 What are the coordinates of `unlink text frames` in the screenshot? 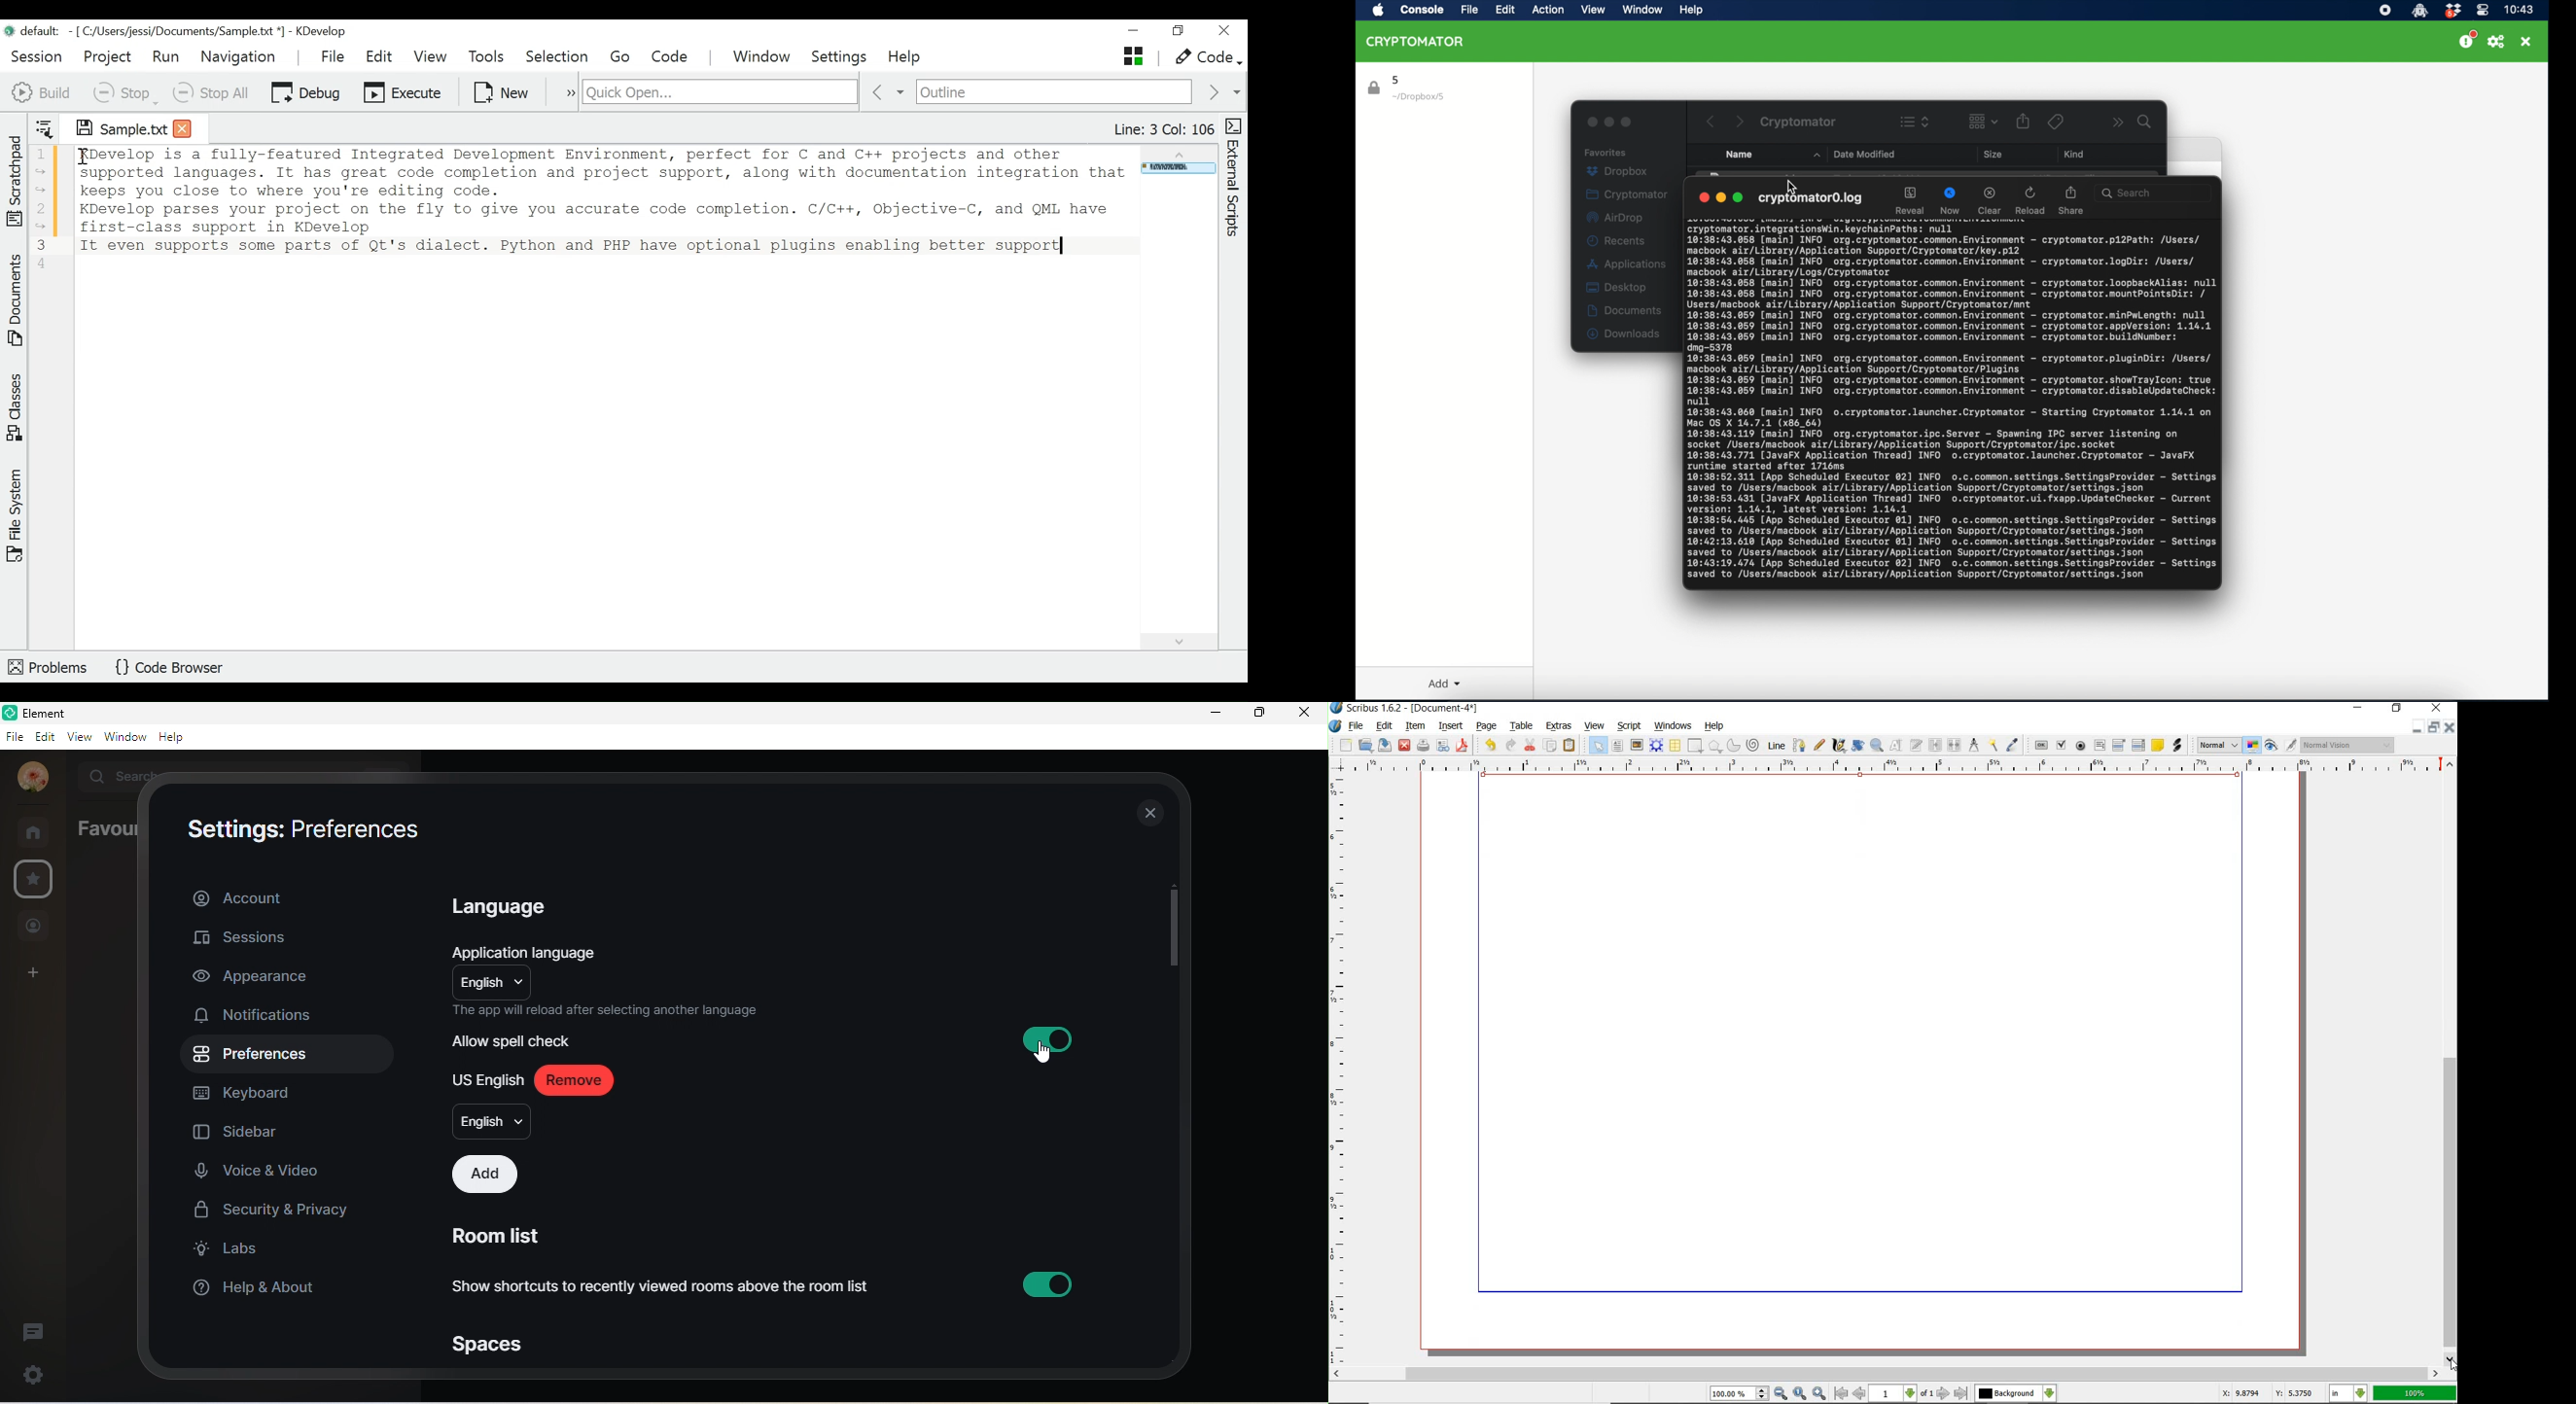 It's located at (1953, 744).